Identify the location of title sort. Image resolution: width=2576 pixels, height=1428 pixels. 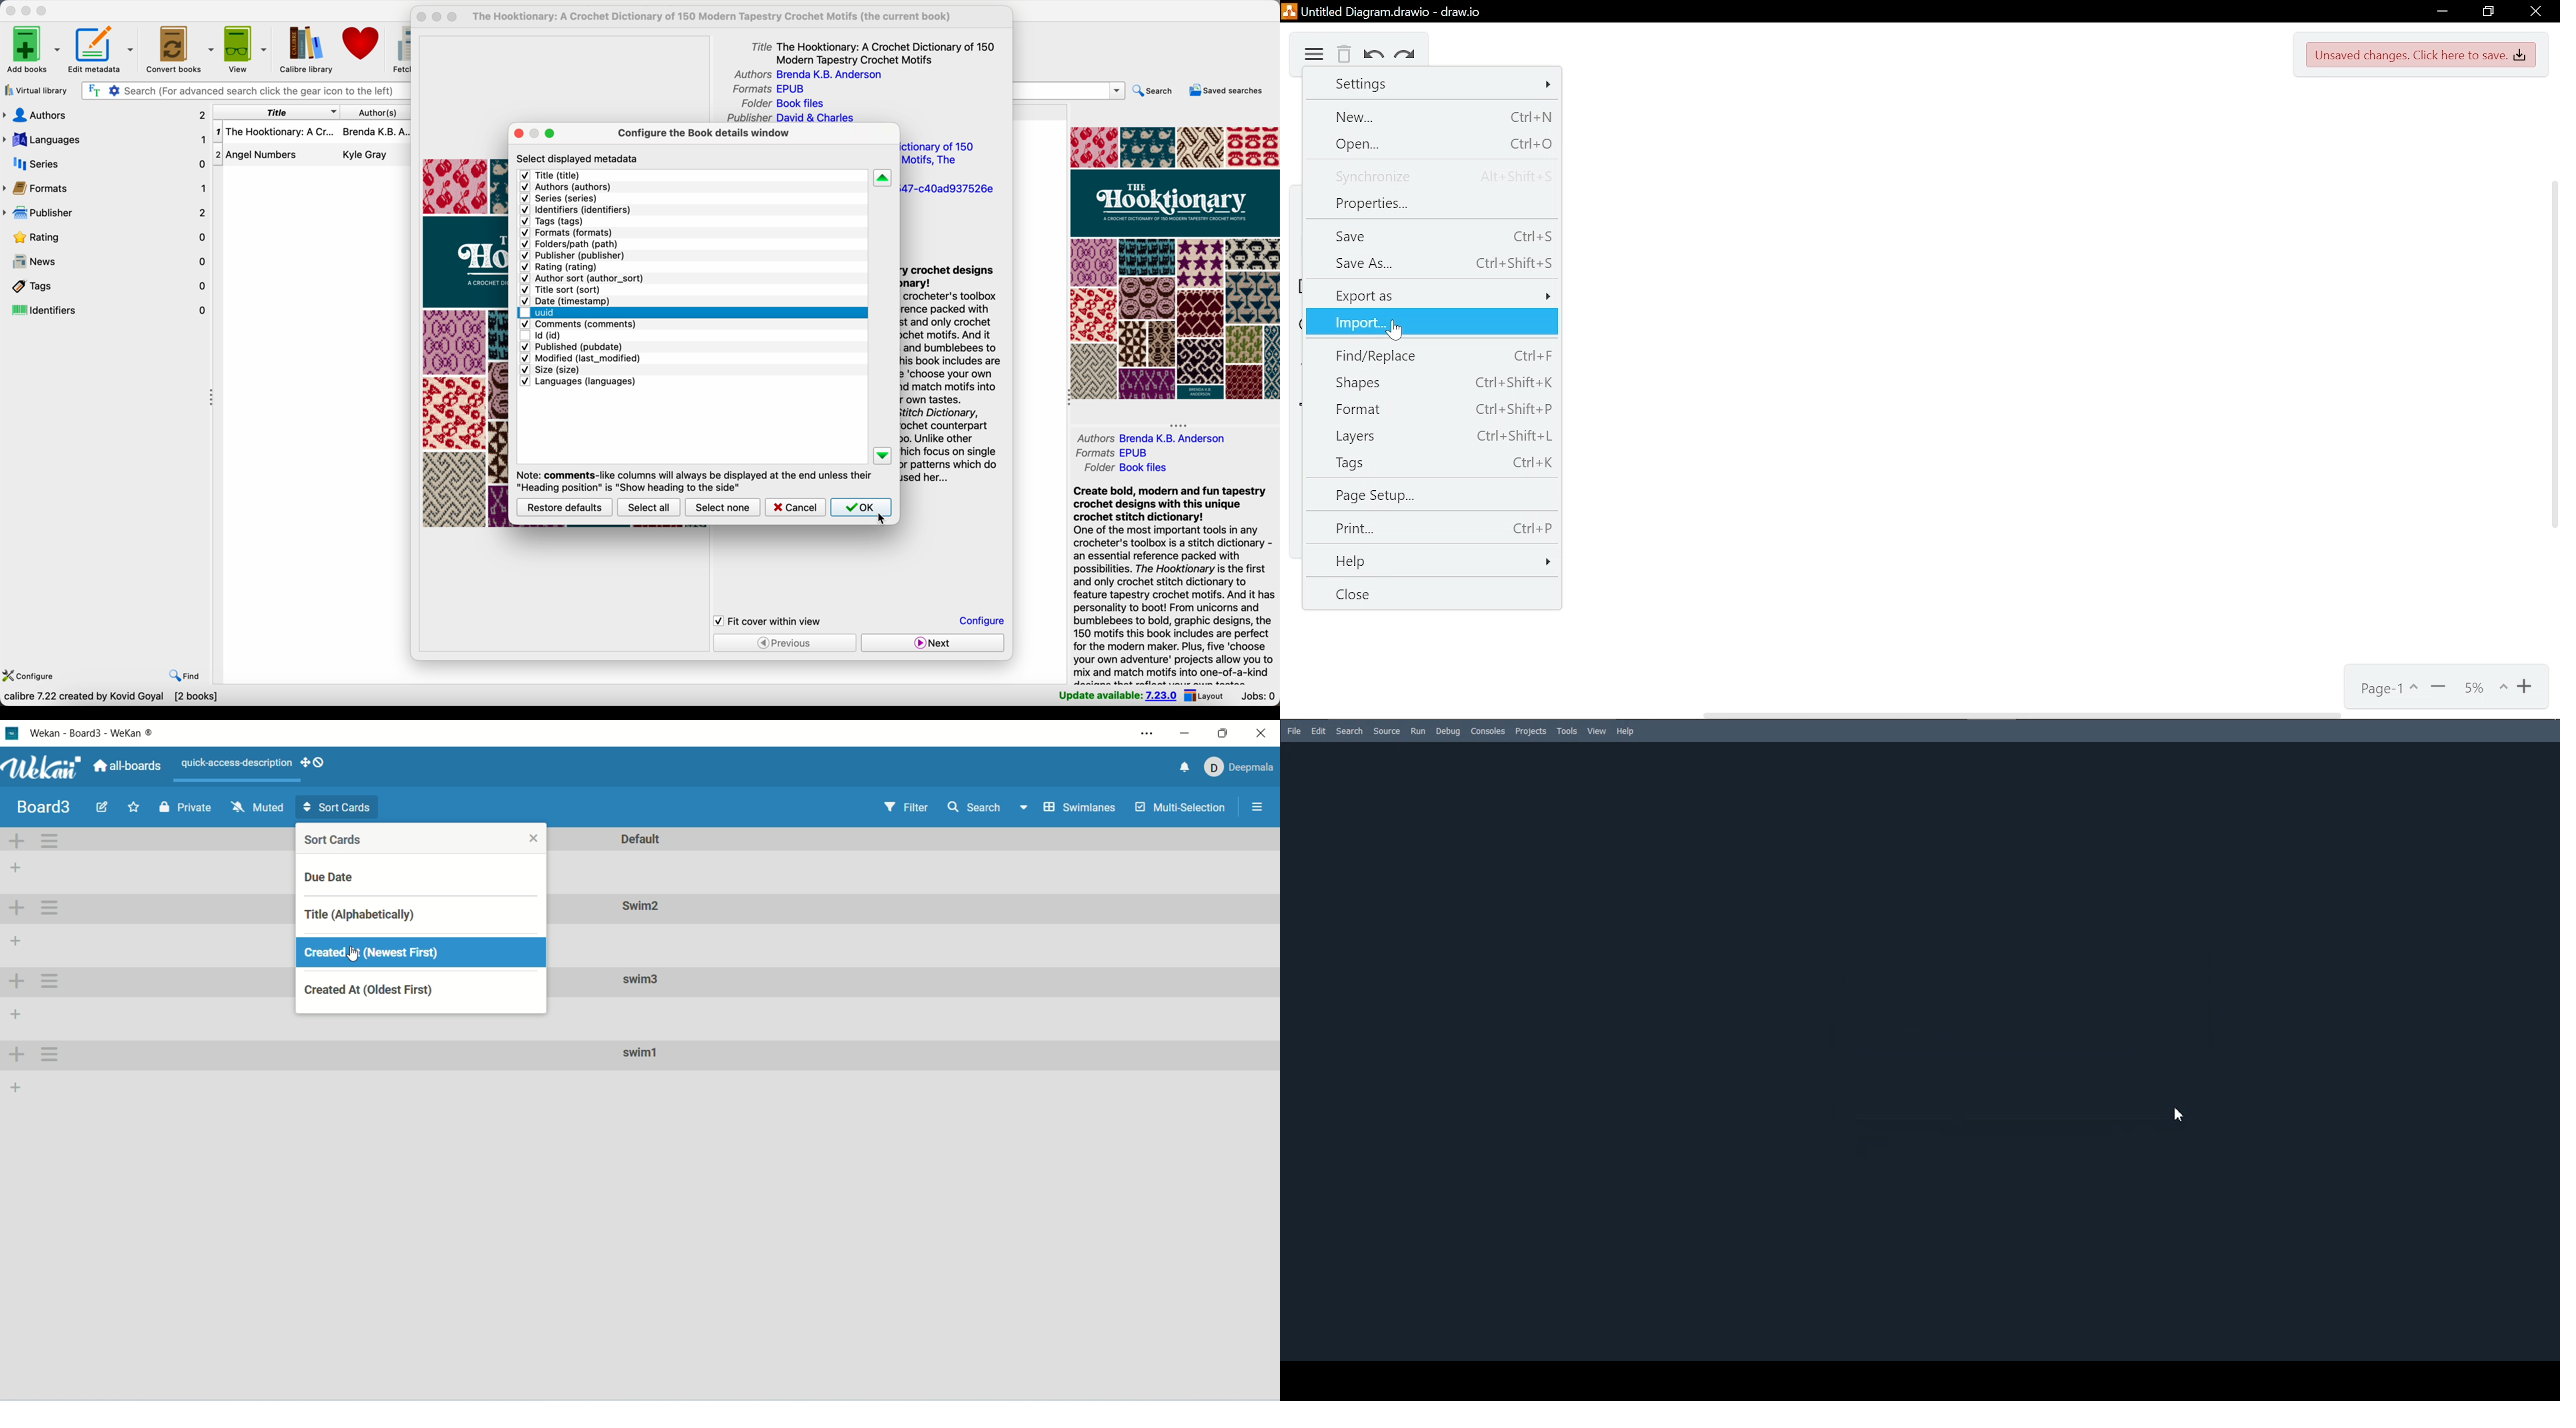
(564, 290).